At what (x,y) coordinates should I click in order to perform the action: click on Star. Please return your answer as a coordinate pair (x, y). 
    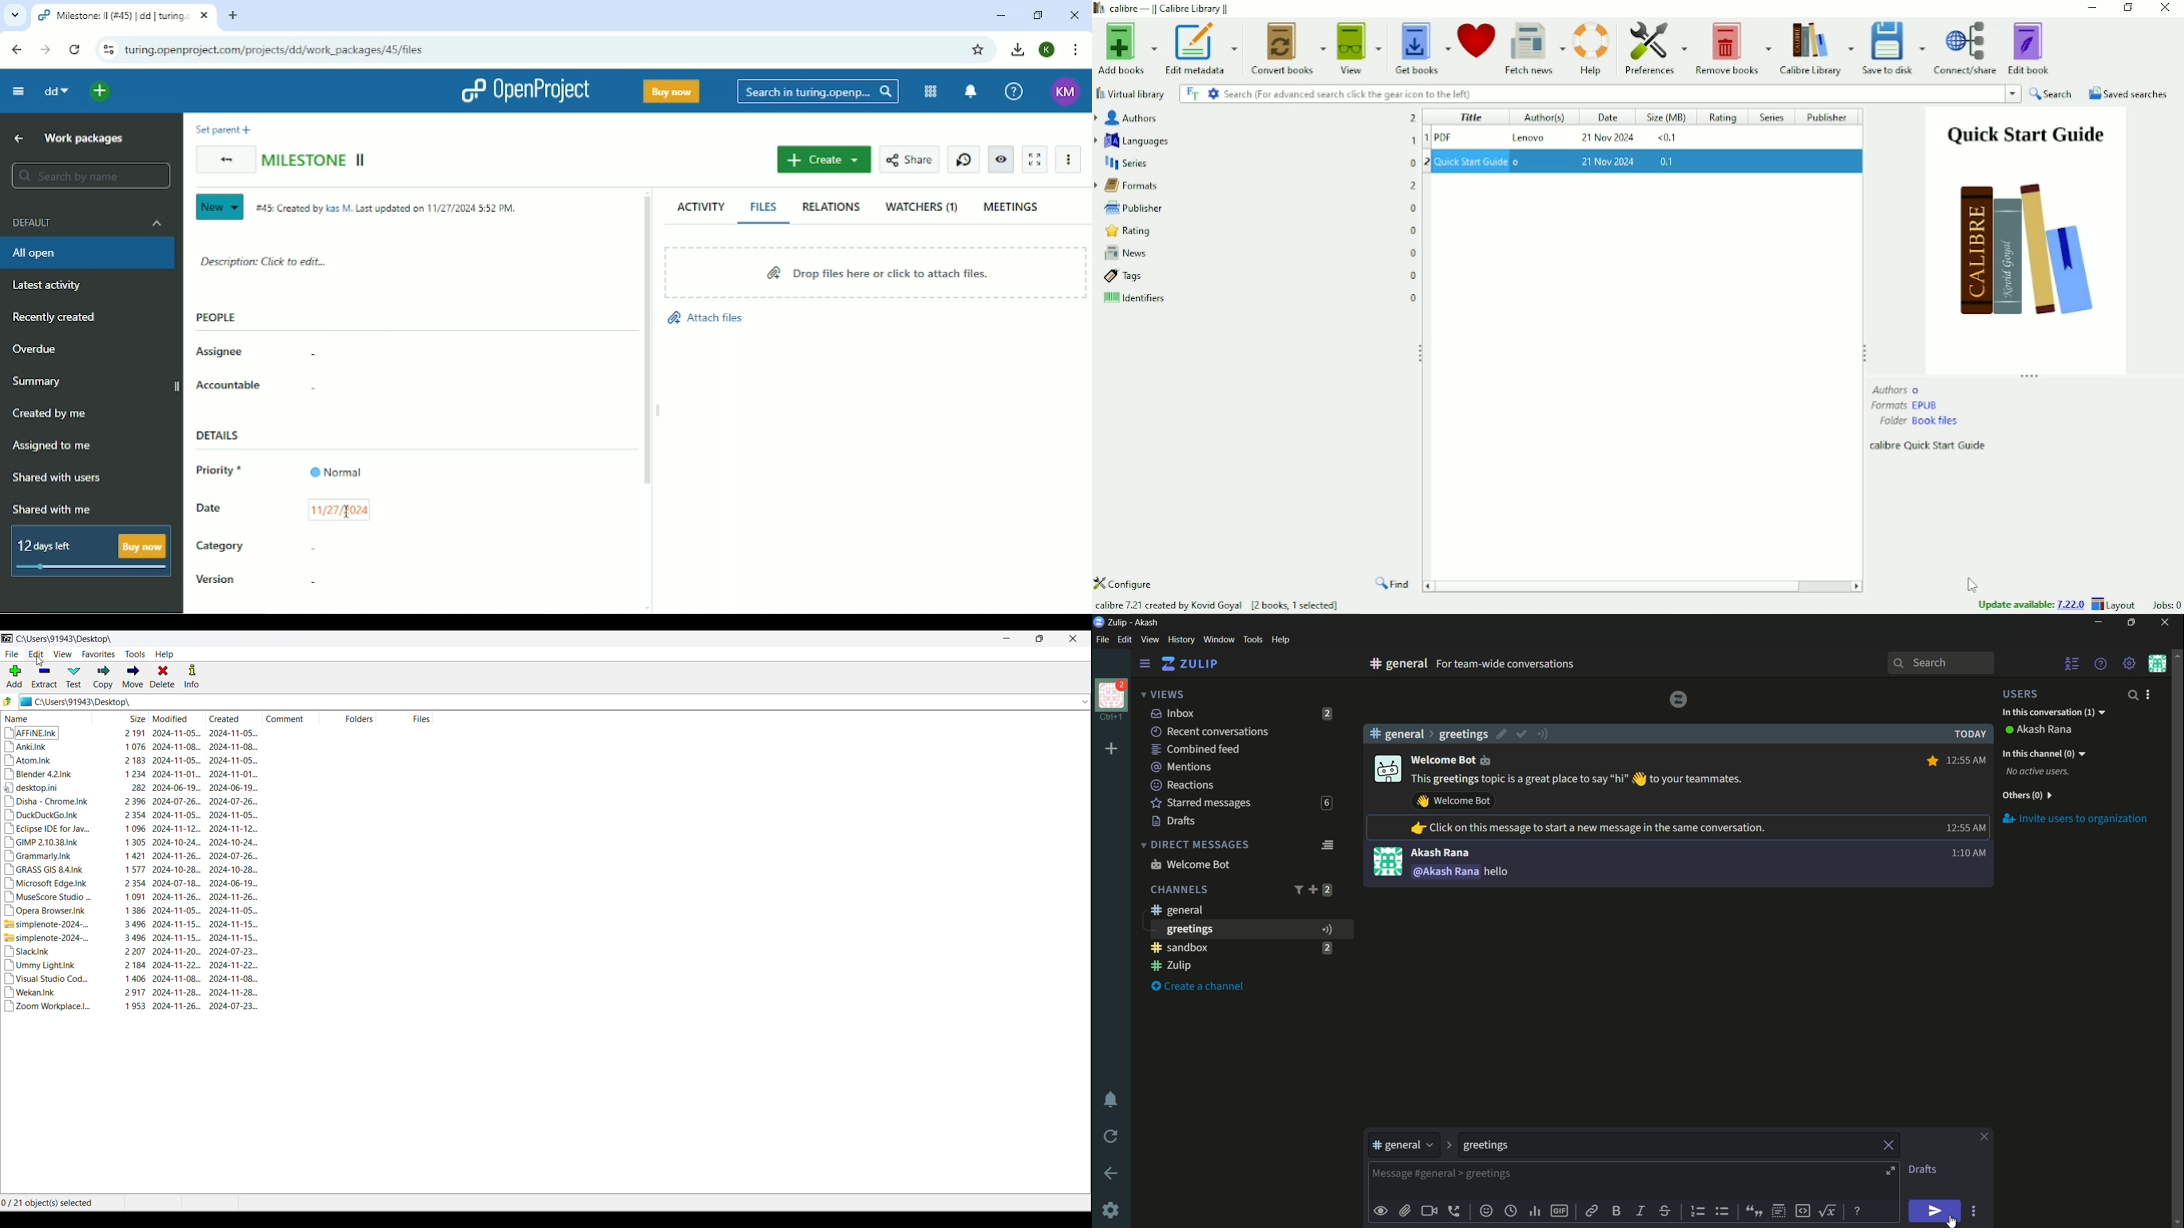
    Looking at the image, I should click on (1931, 761).